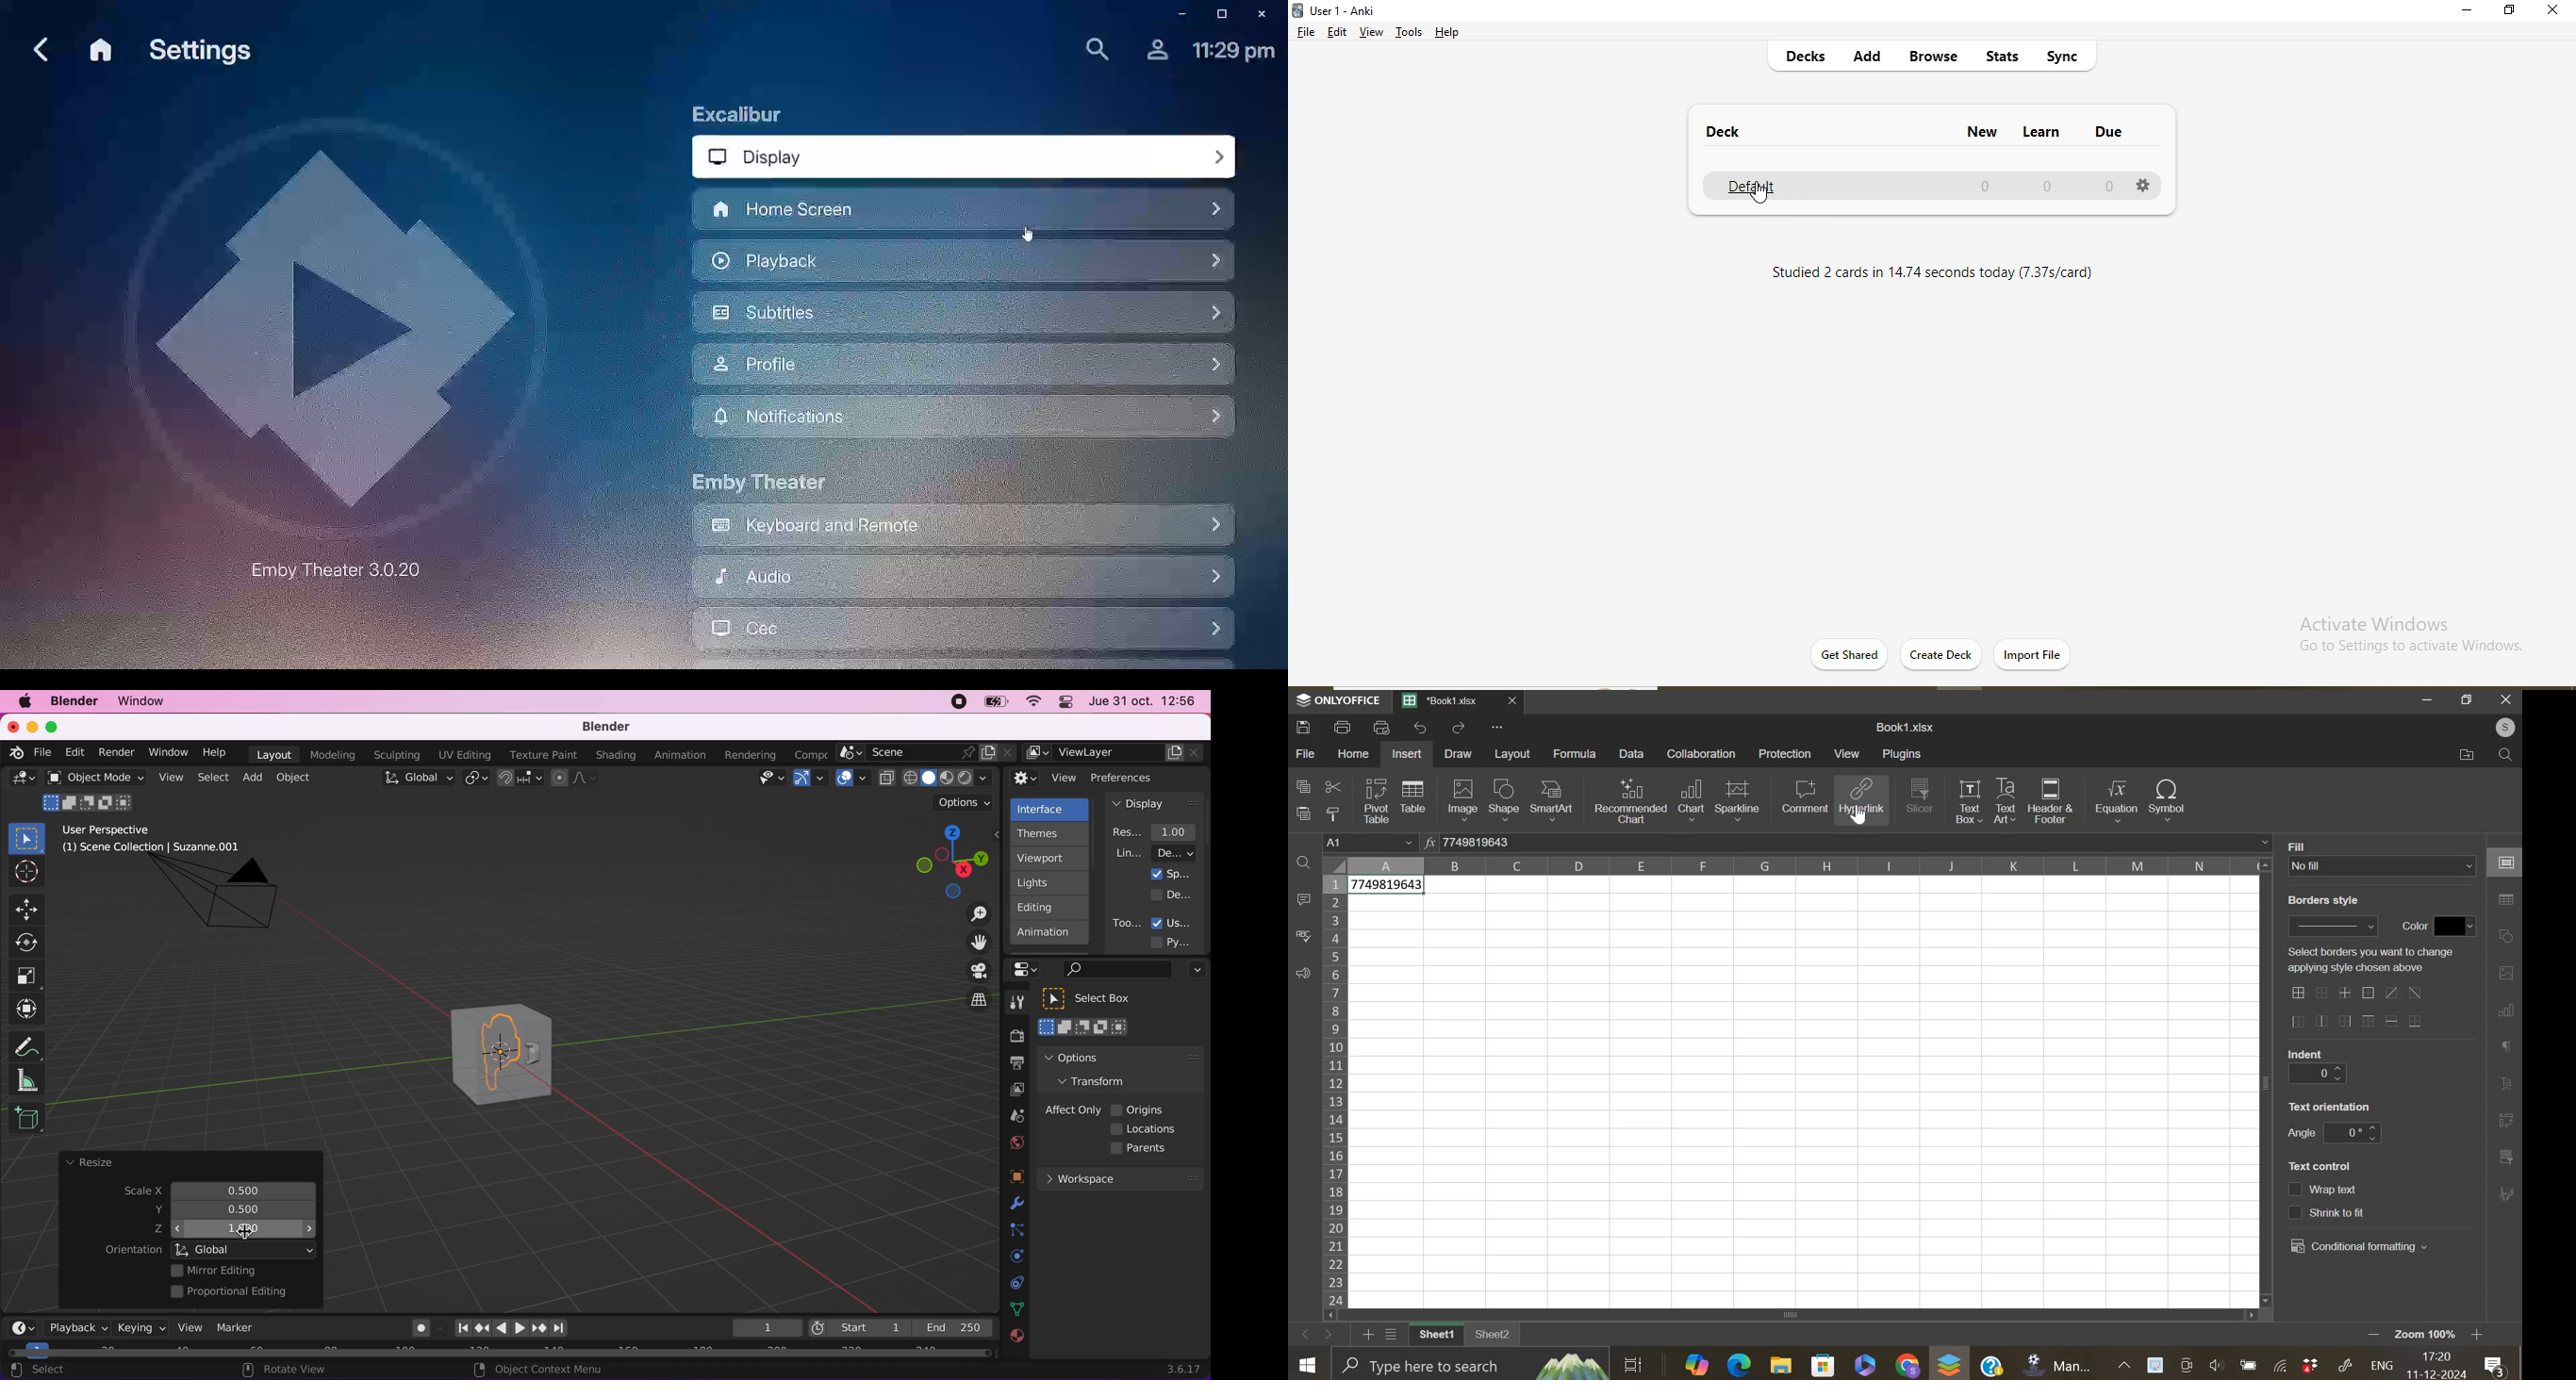 This screenshot has width=2576, height=1400. I want to click on Maximize, so click(2469, 700).